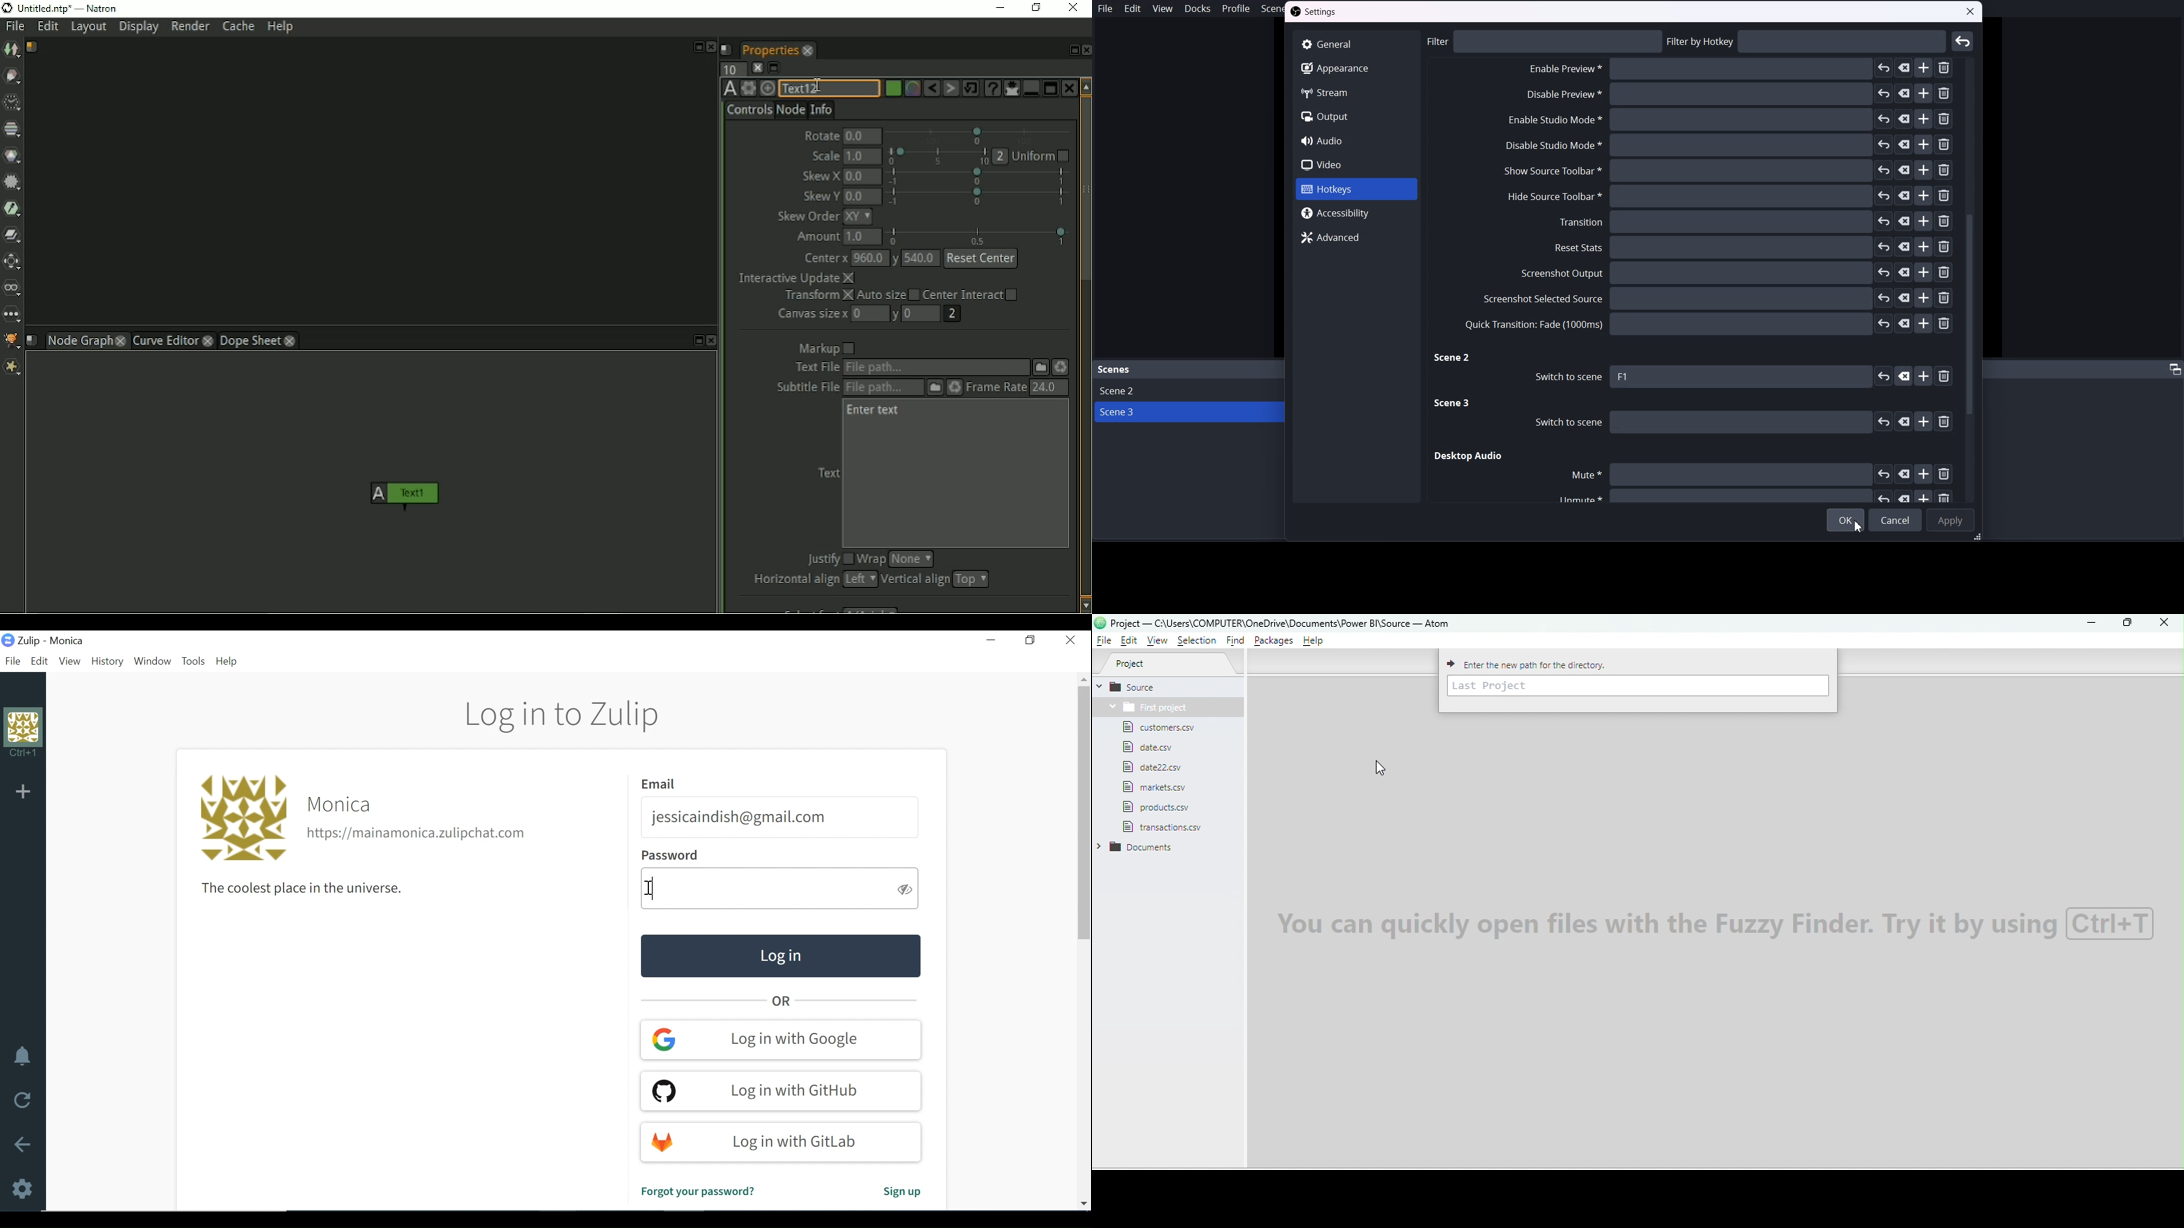  What do you see at coordinates (782, 1039) in the screenshot?
I see `Log in with google` at bounding box center [782, 1039].